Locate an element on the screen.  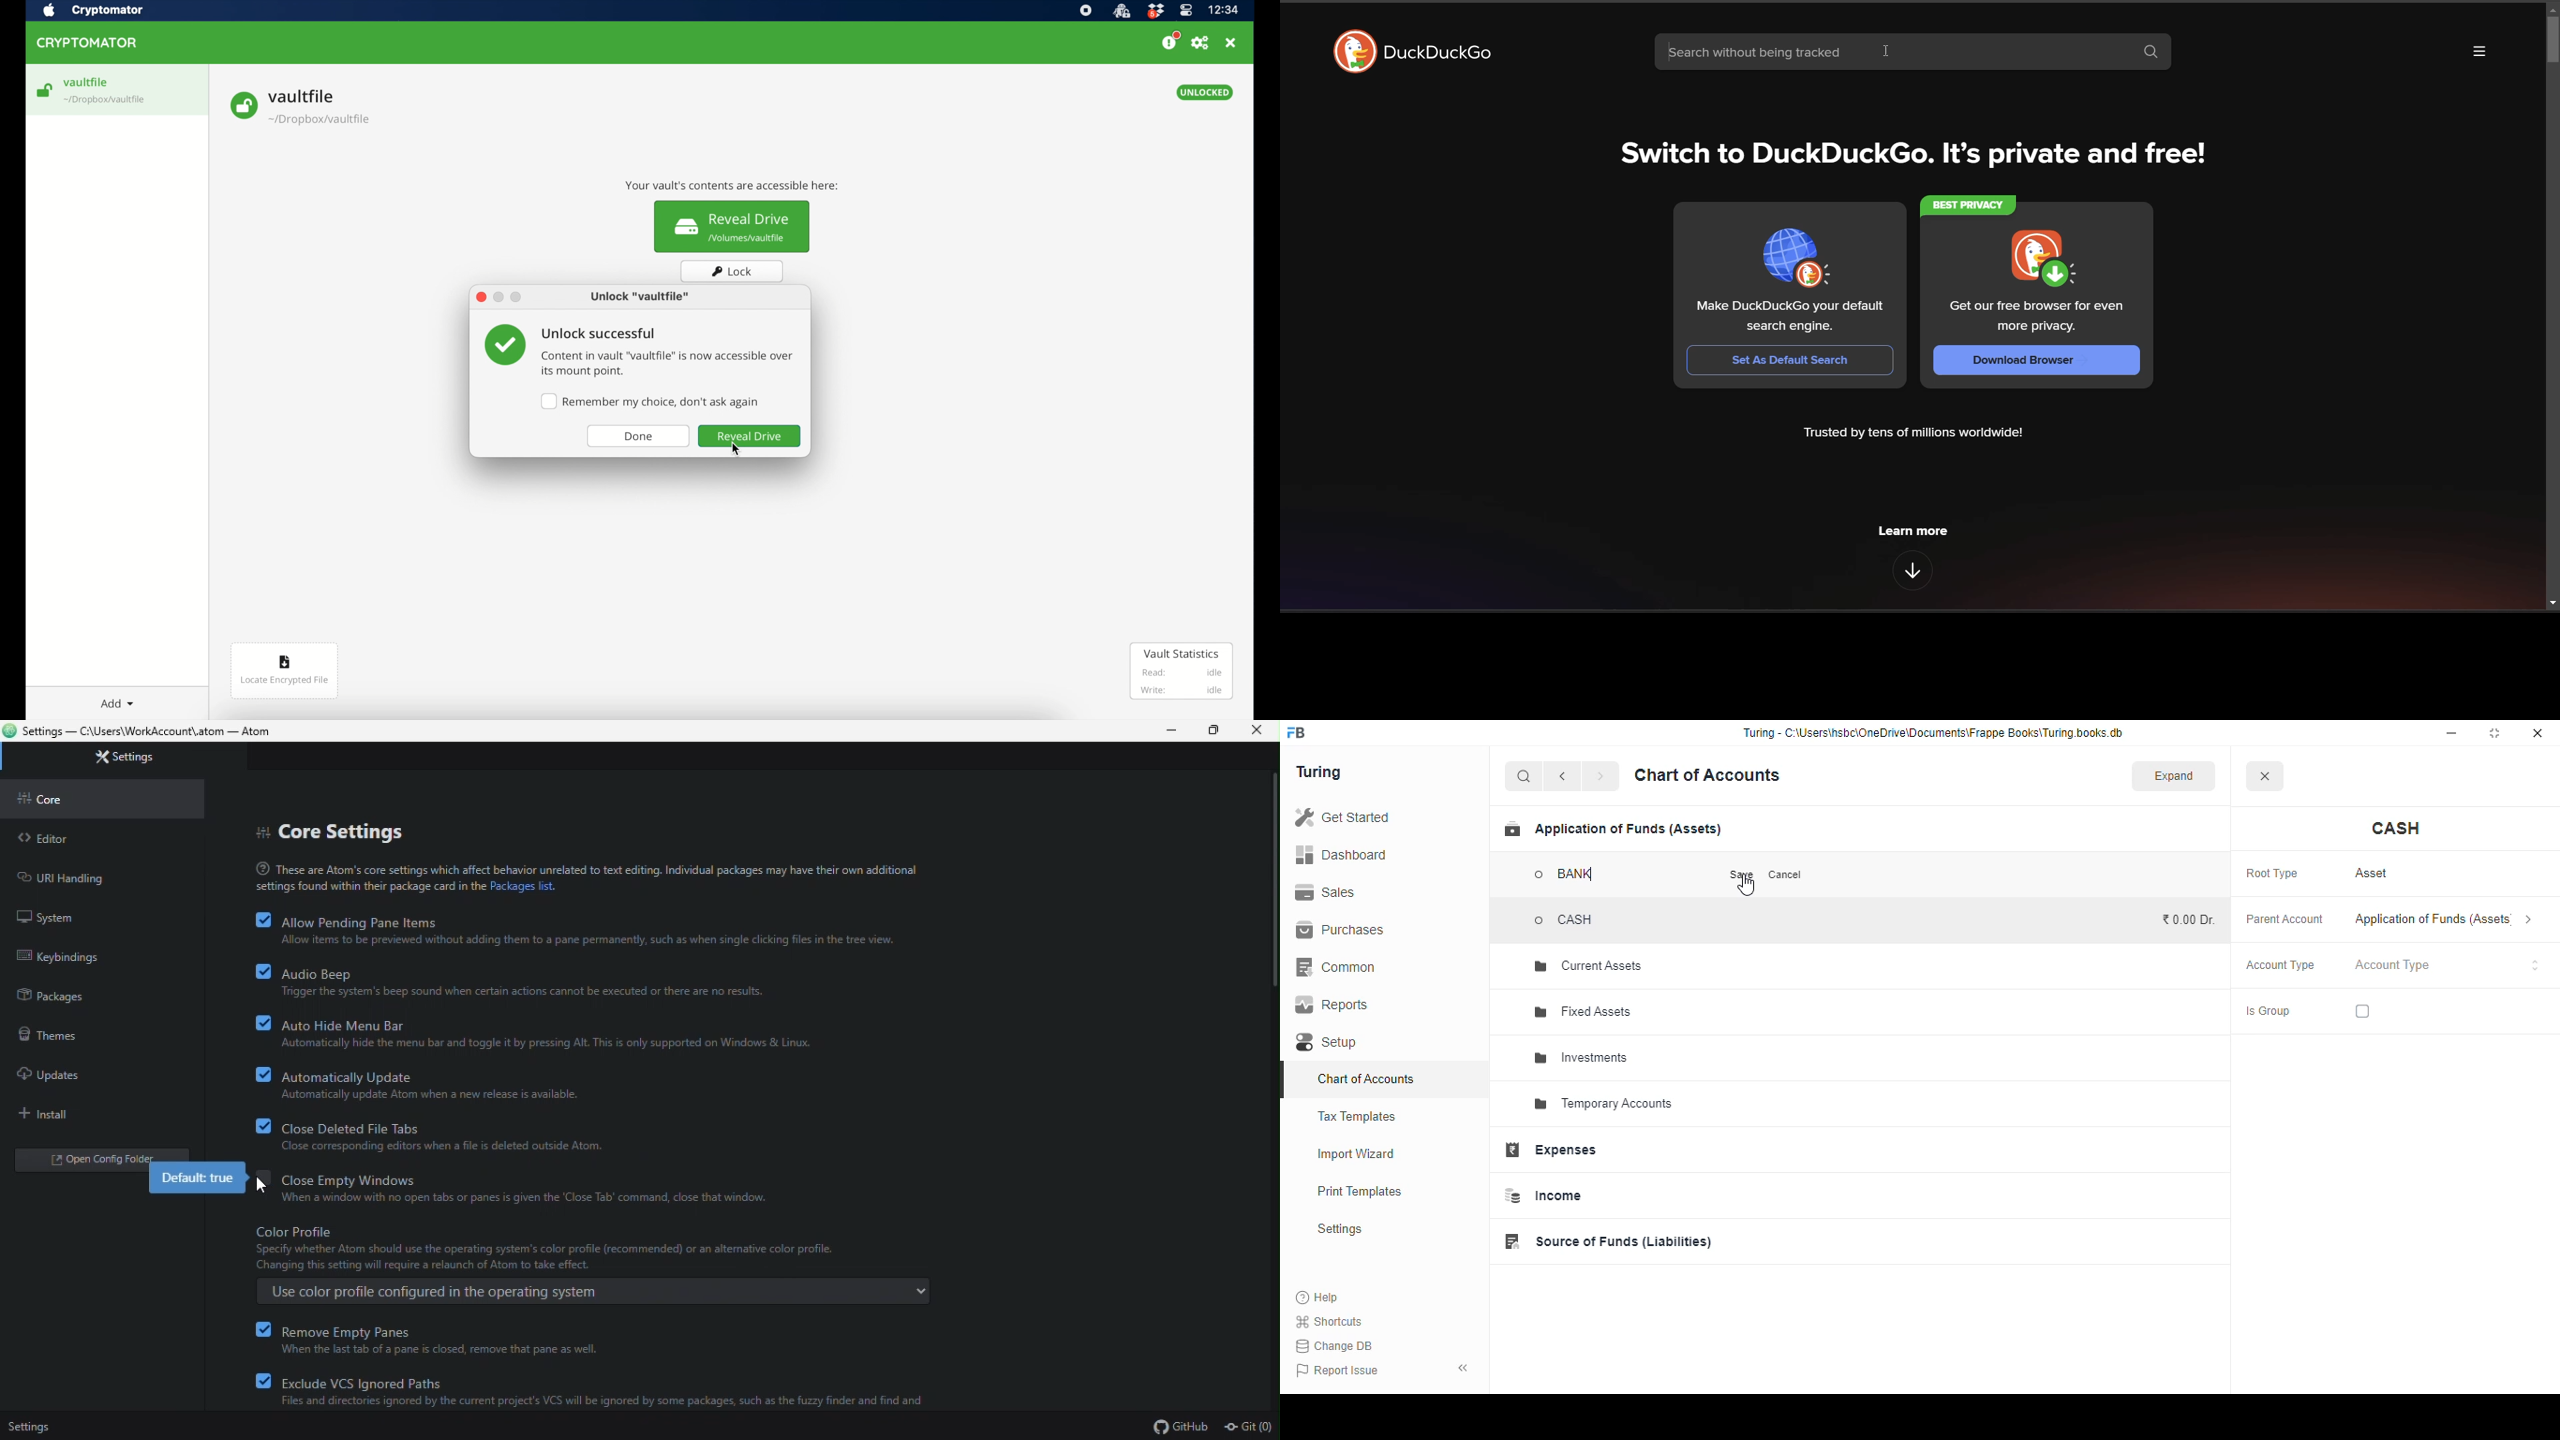
cancel is located at coordinates (1785, 875).